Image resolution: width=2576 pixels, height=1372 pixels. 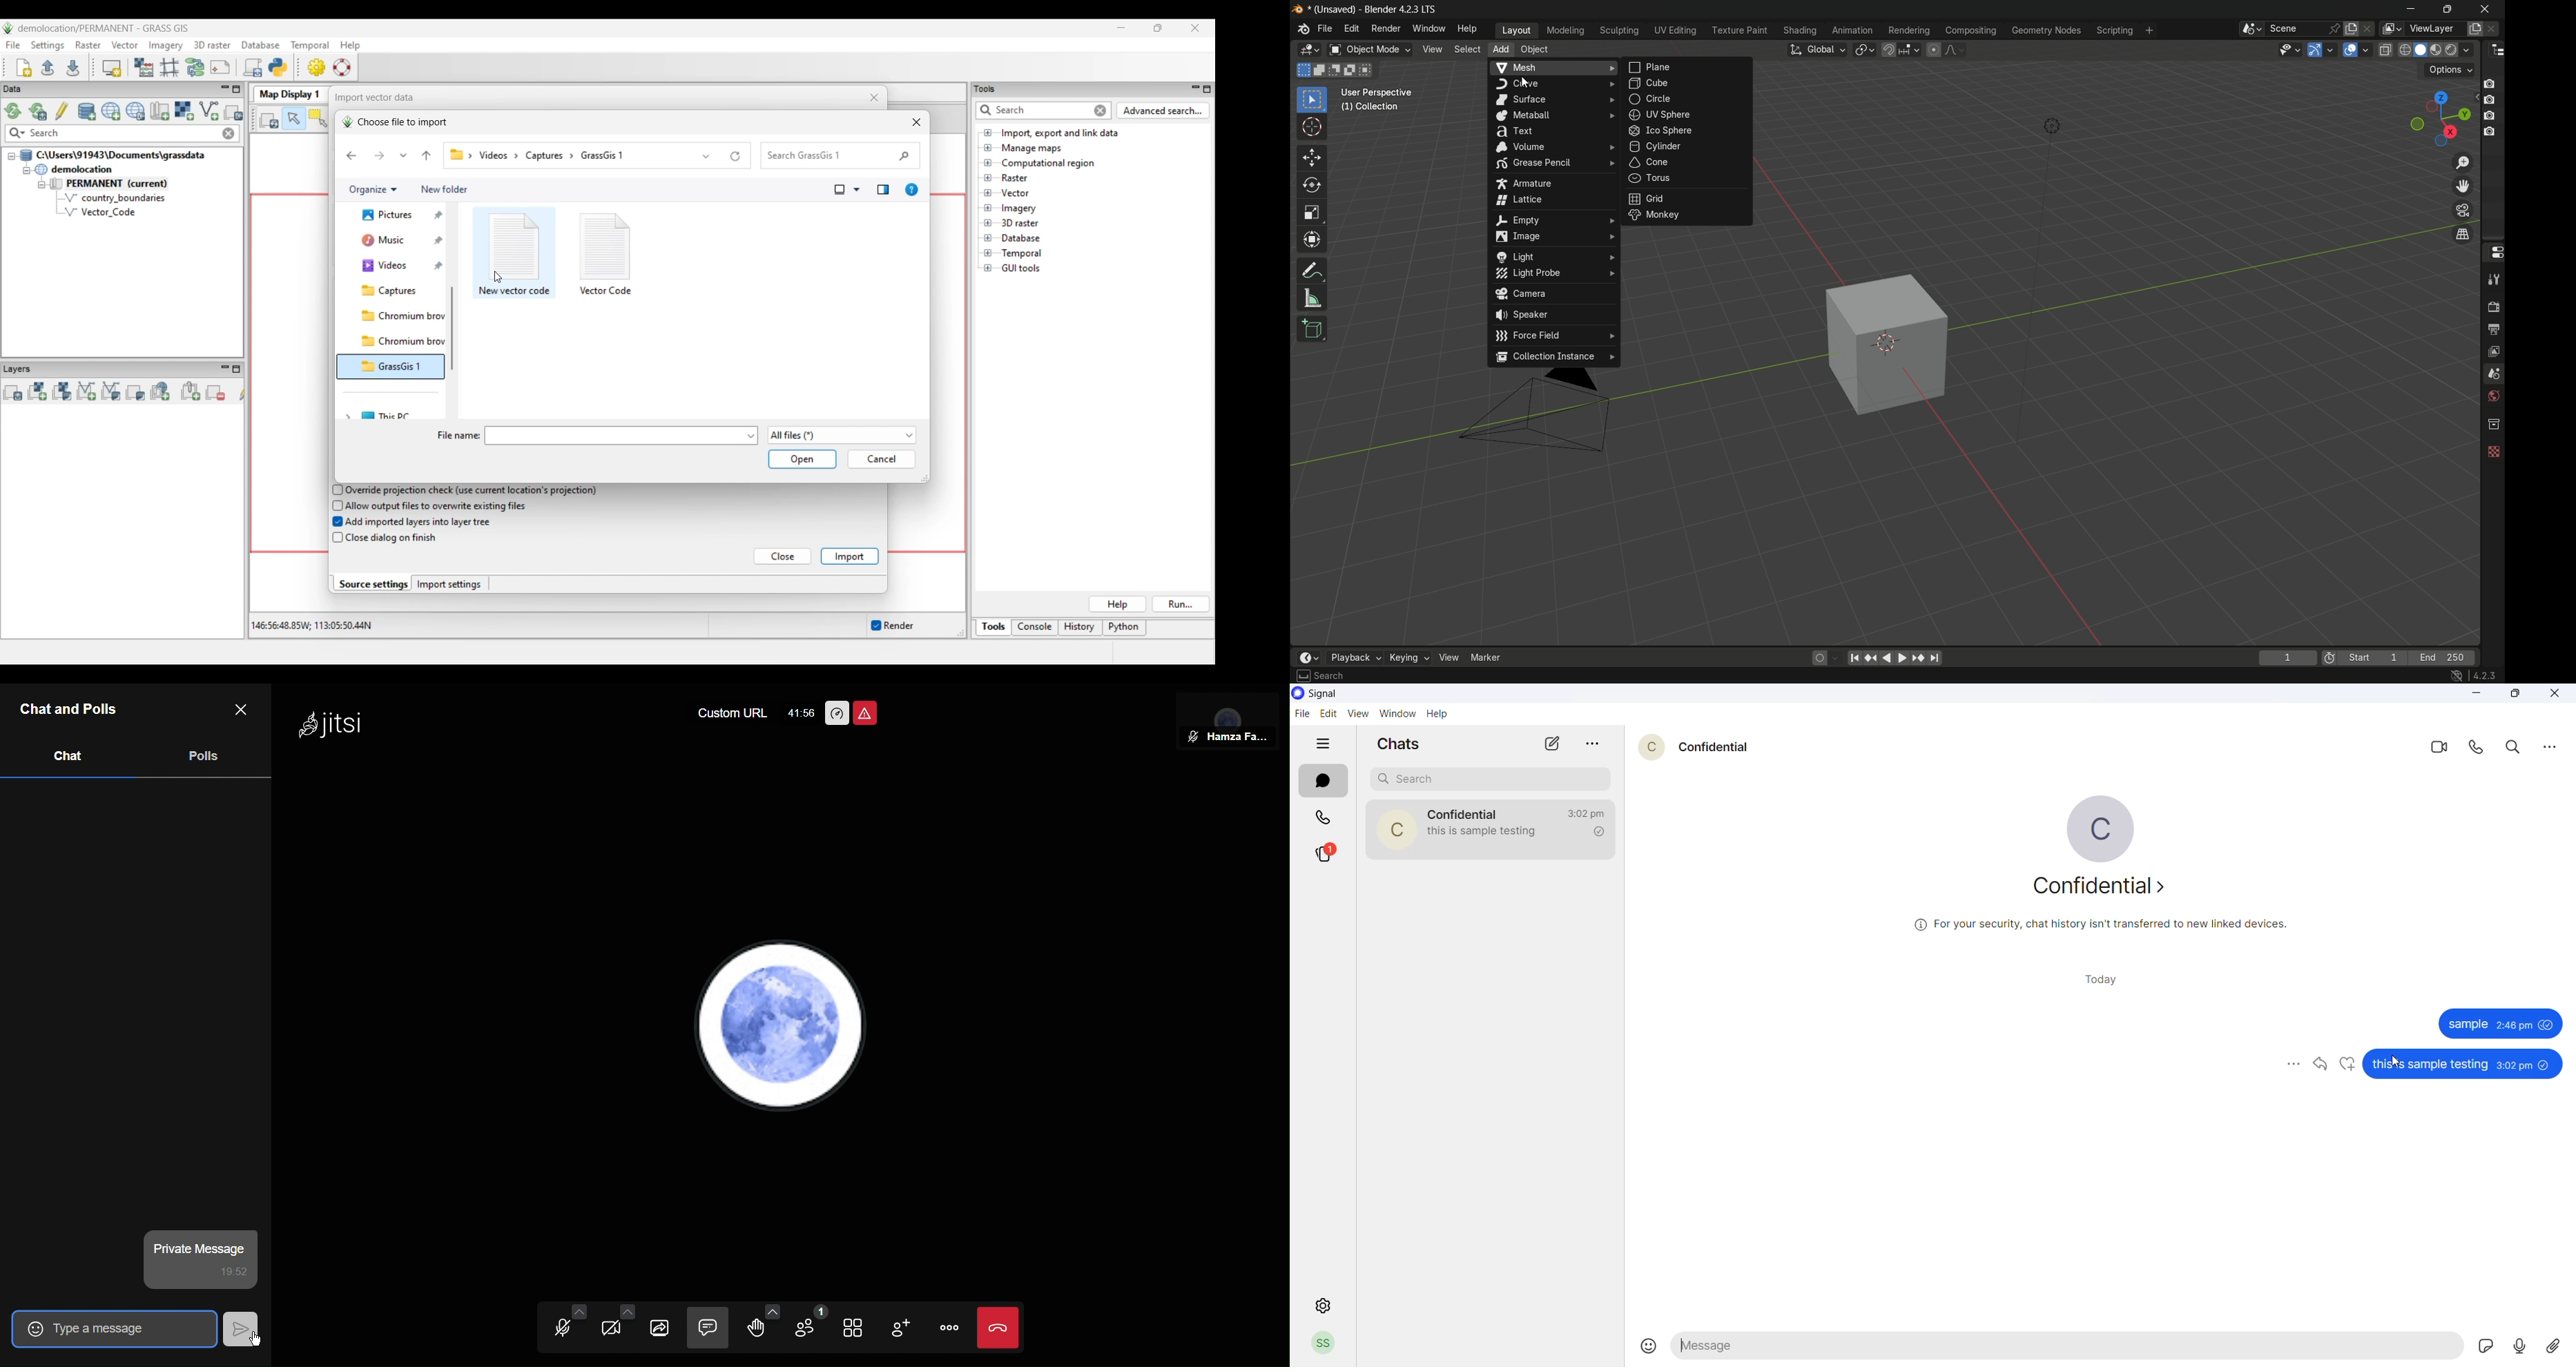 I want to click on jump to endpoint, so click(x=1934, y=658).